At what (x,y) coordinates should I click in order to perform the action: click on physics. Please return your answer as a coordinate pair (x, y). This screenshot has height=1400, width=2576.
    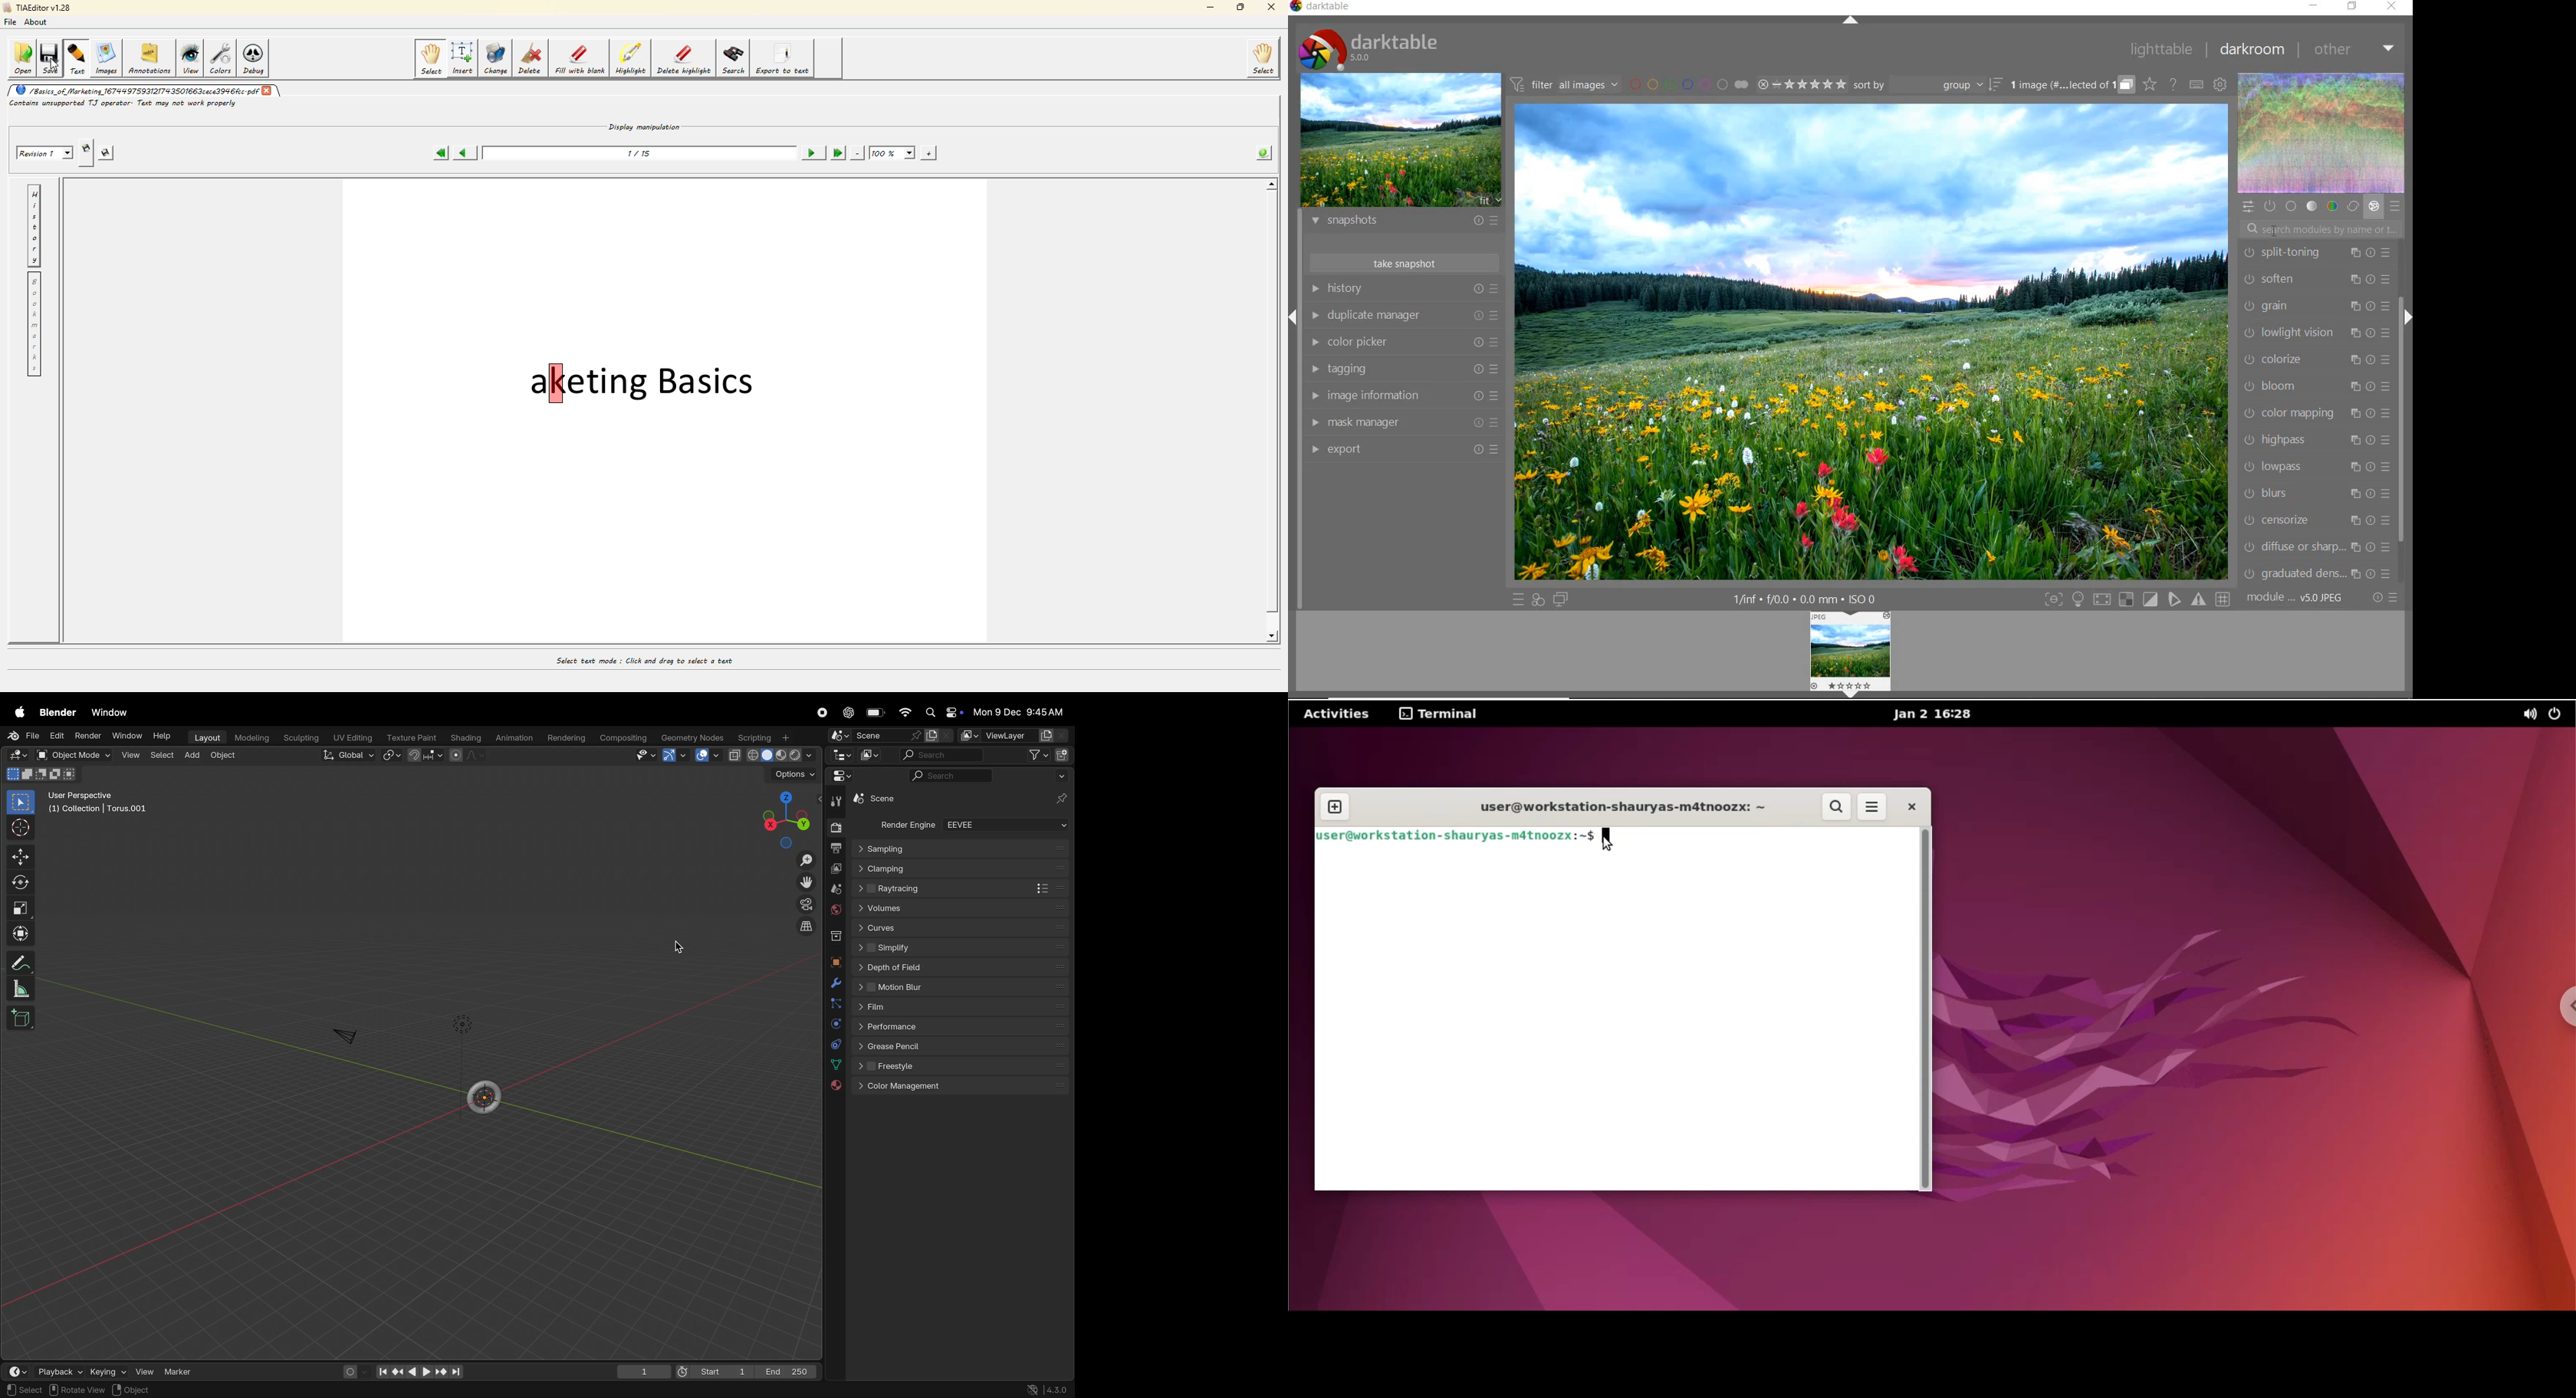
    Looking at the image, I should click on (833, 1024).